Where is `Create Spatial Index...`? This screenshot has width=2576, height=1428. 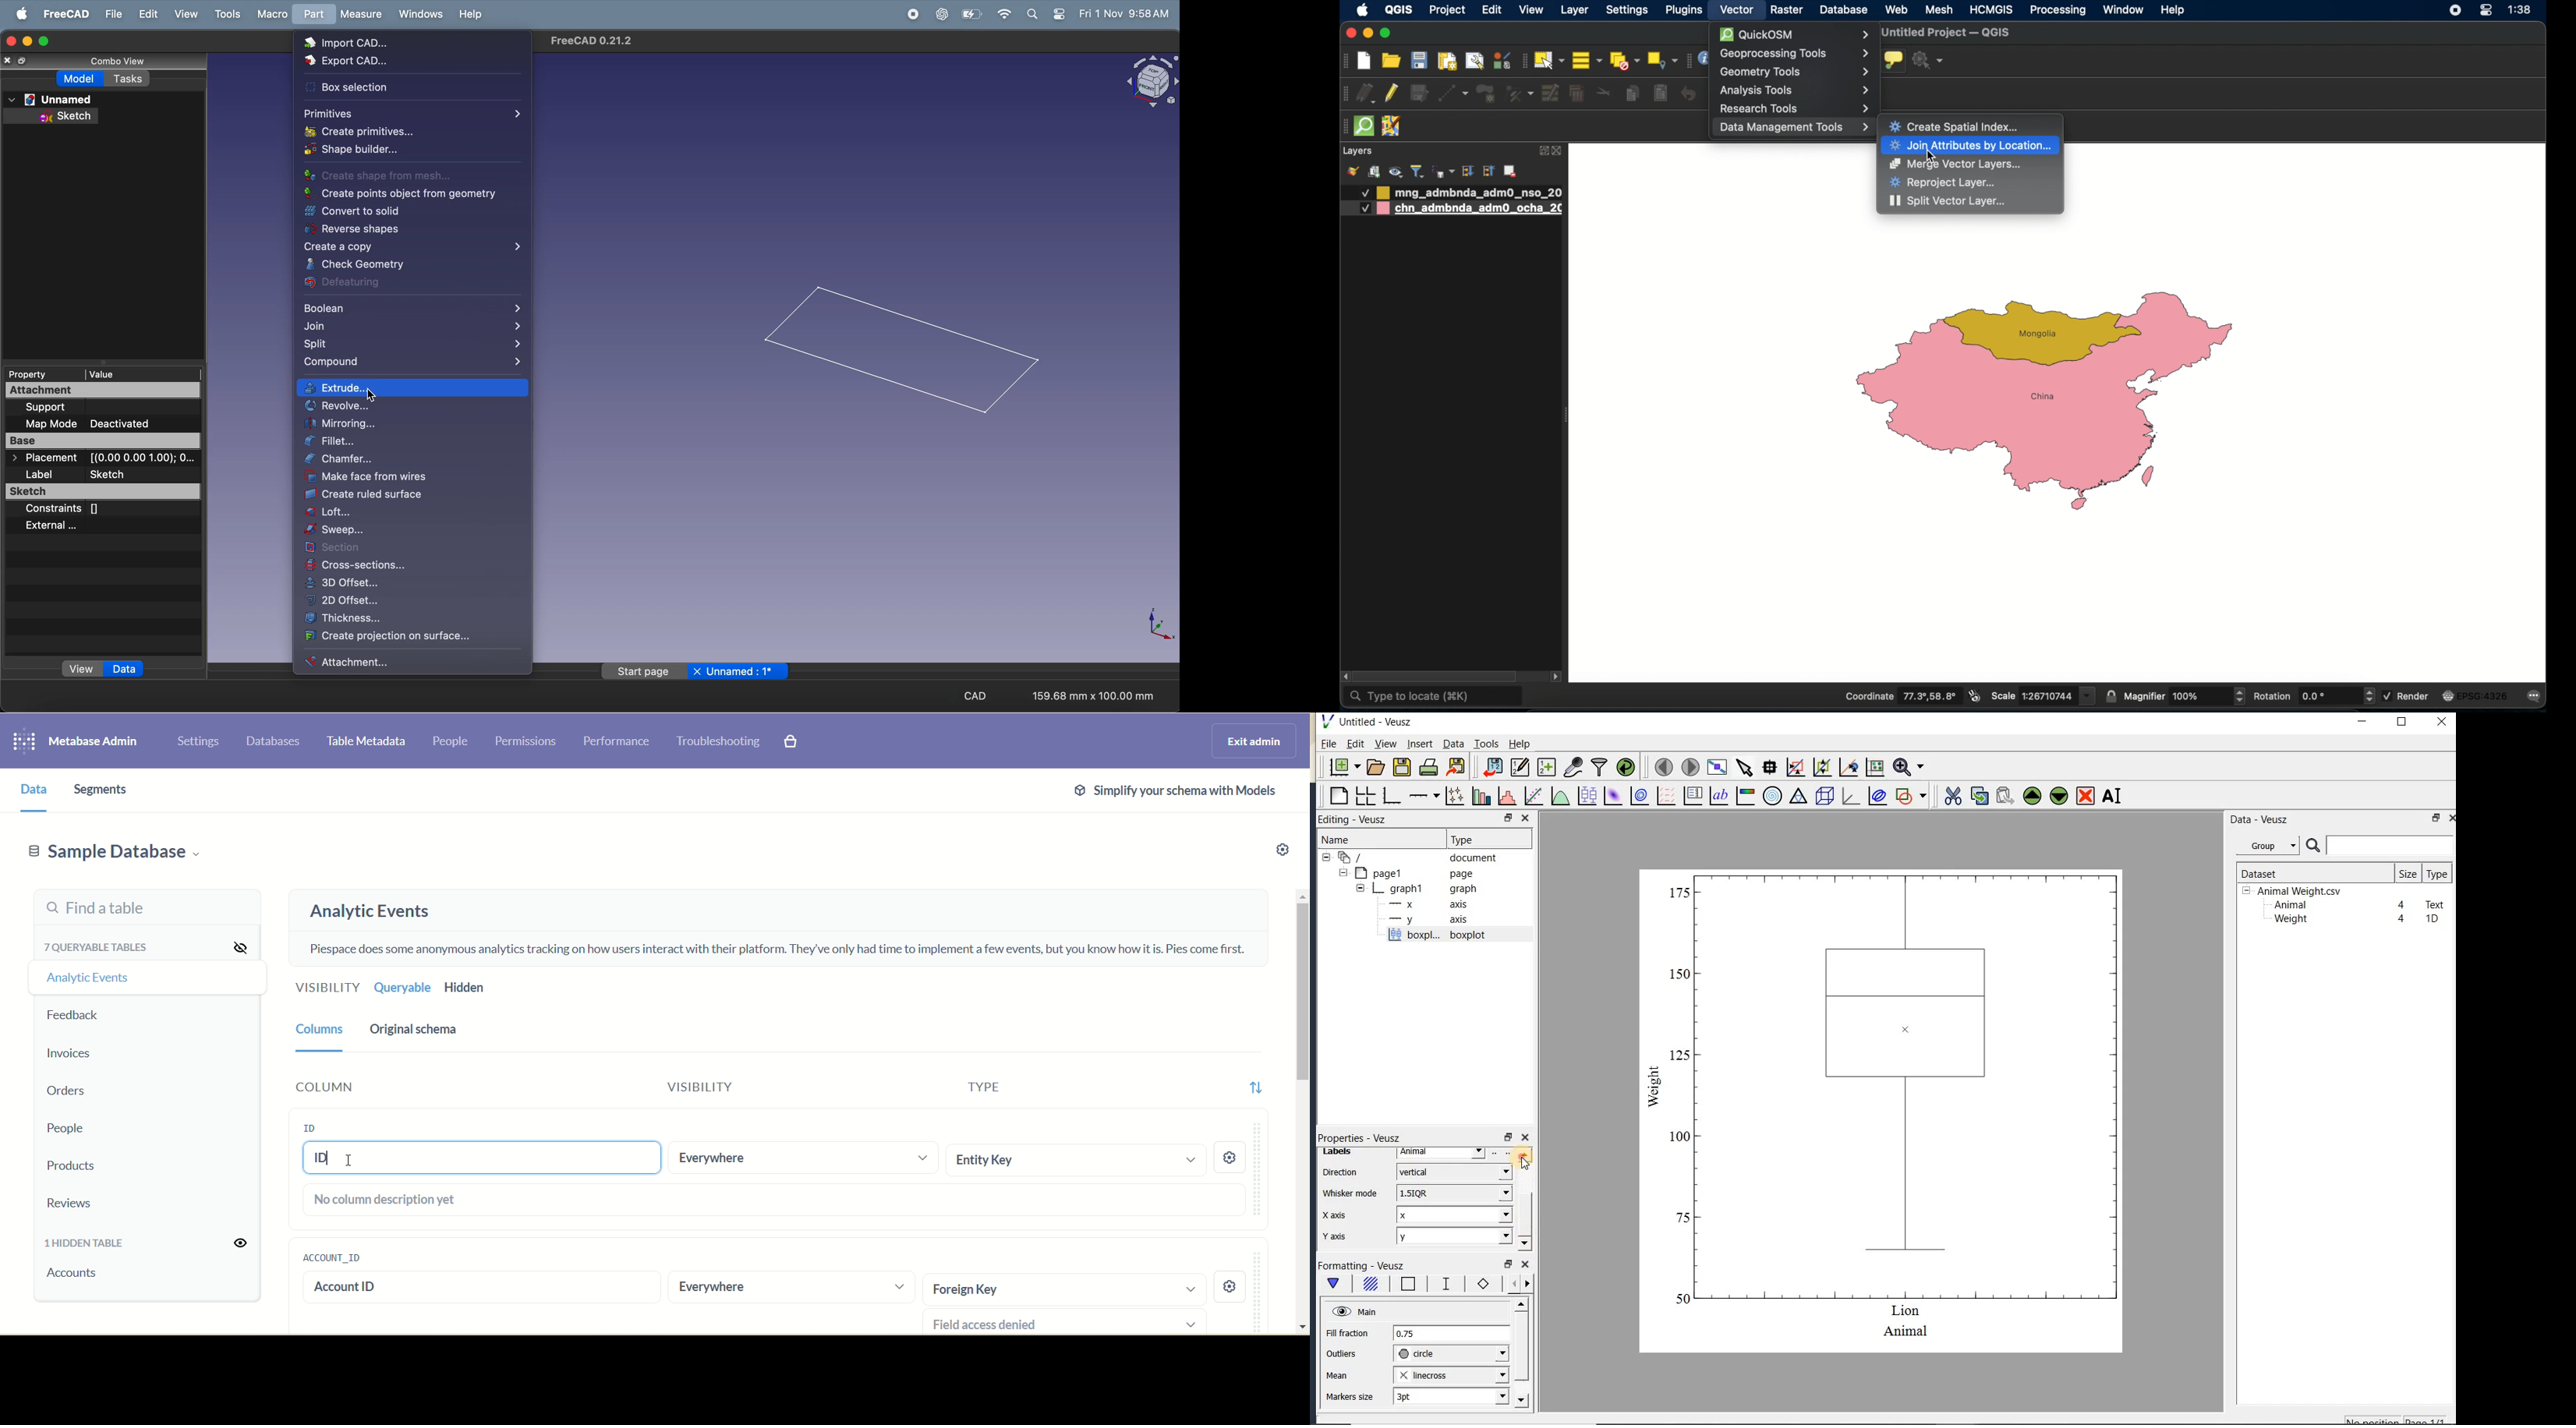 Create Spatial Index... is located at coordinates (1958, 127).